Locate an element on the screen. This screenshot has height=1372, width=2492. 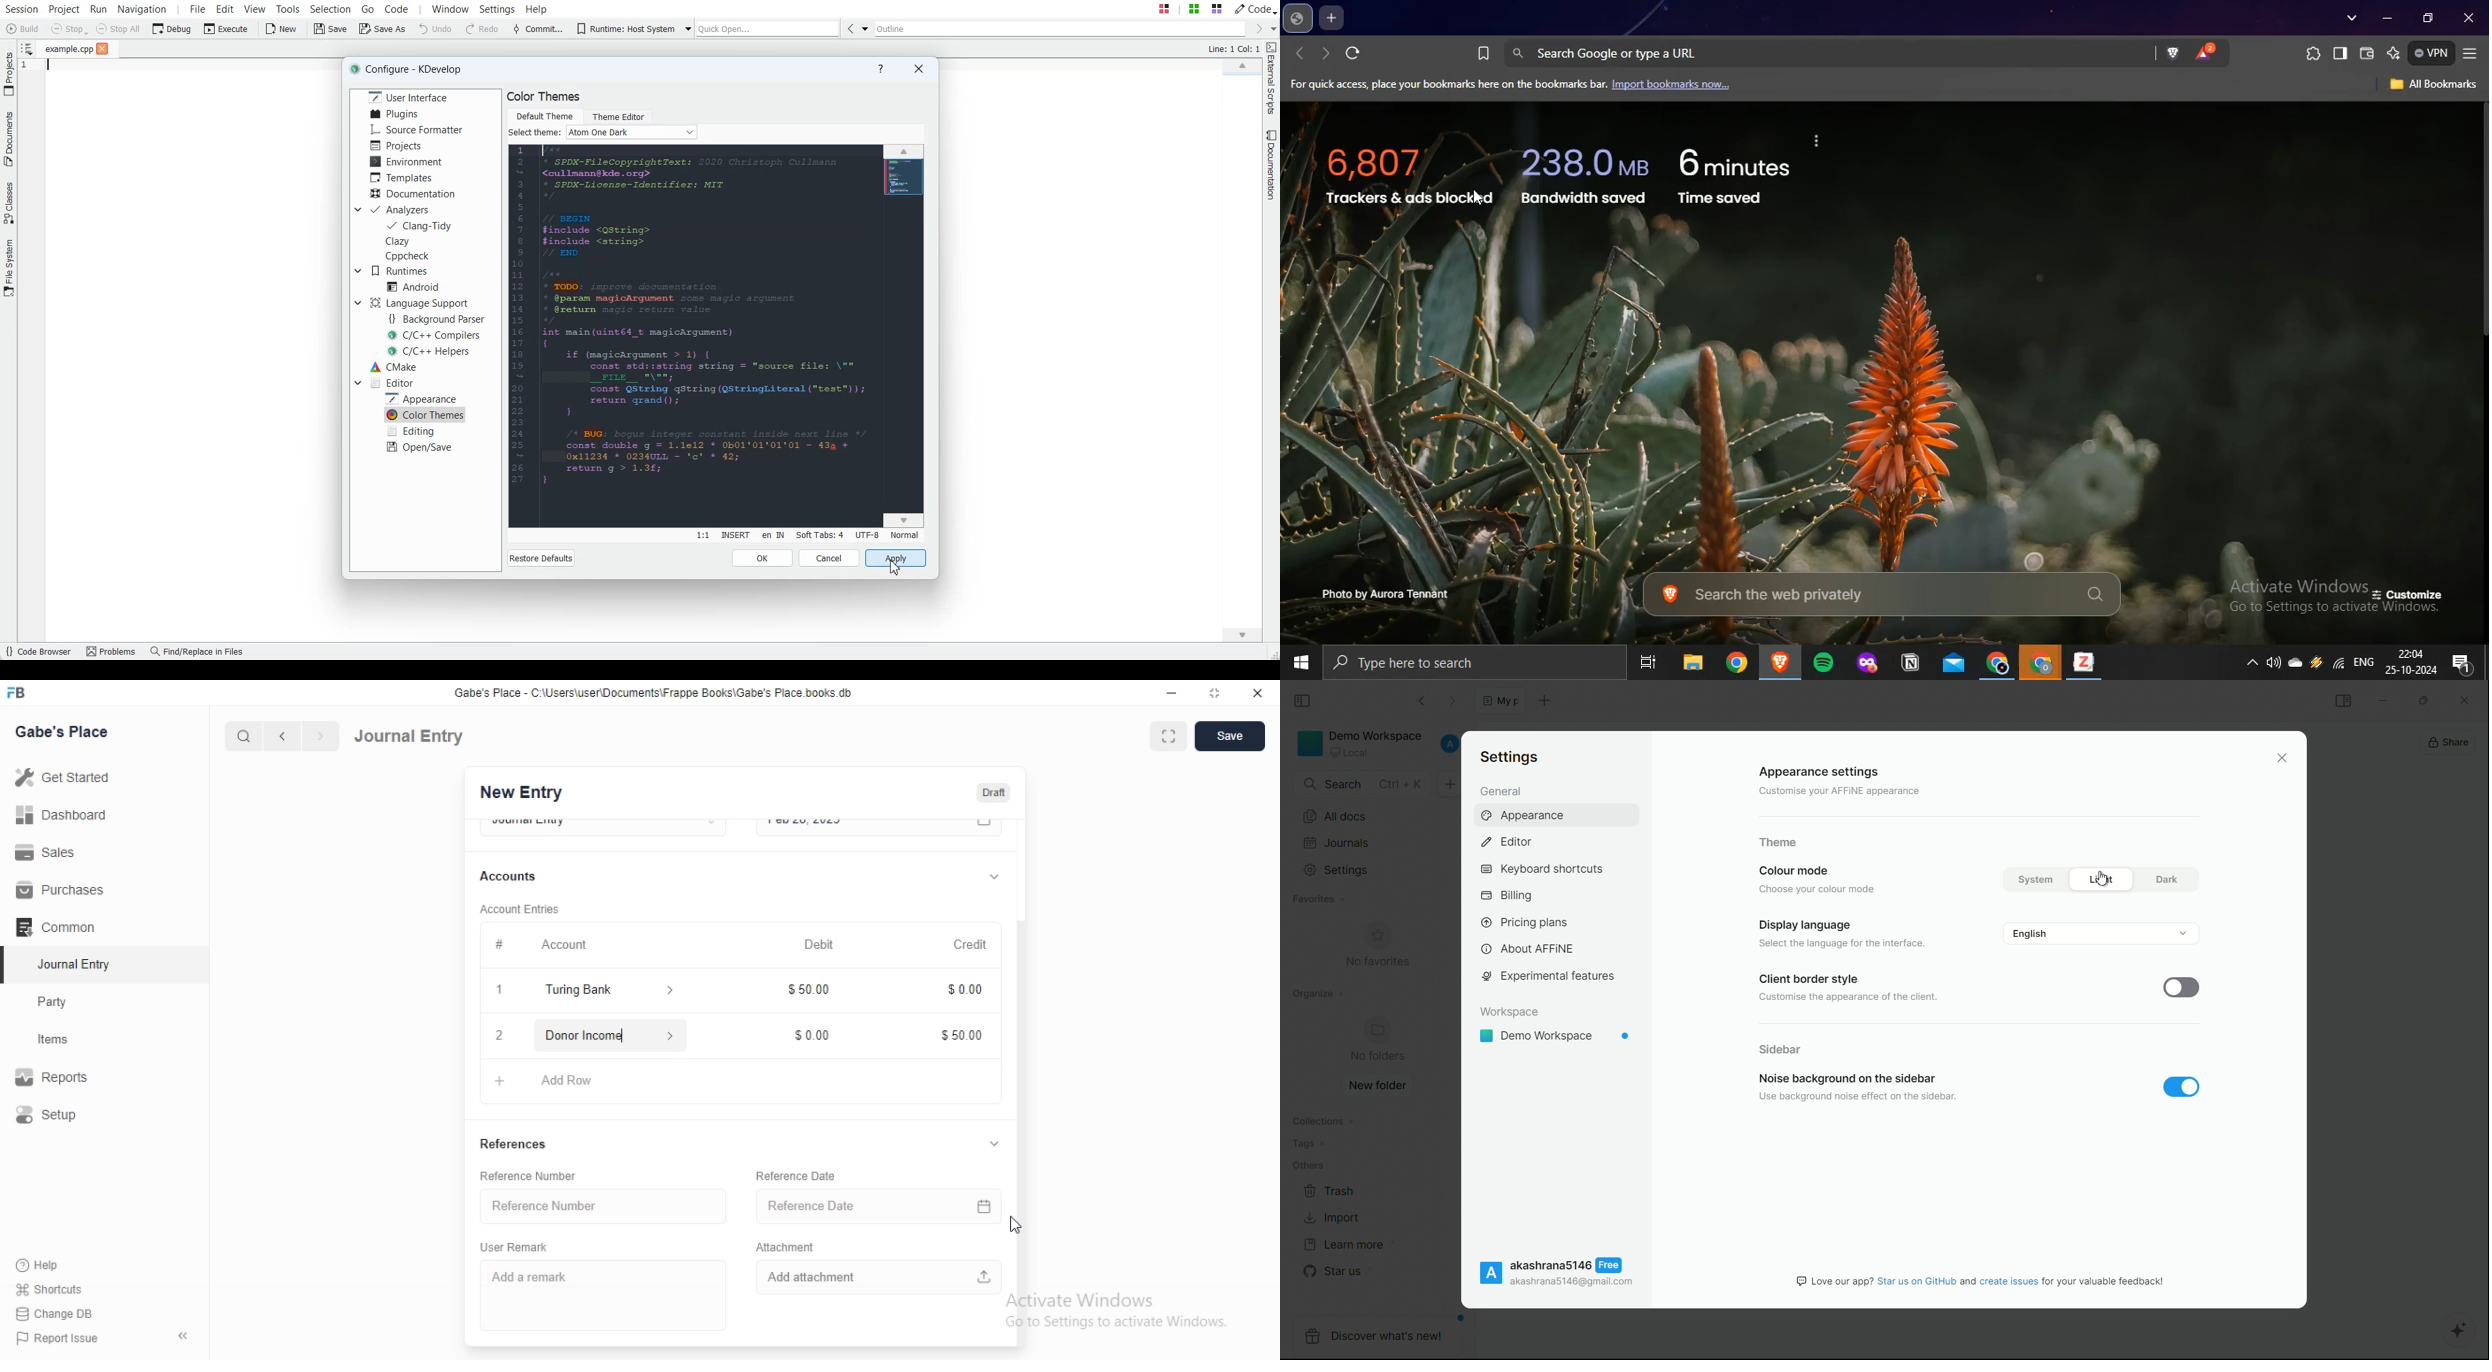
new document is located at coordinates (1447, 783).